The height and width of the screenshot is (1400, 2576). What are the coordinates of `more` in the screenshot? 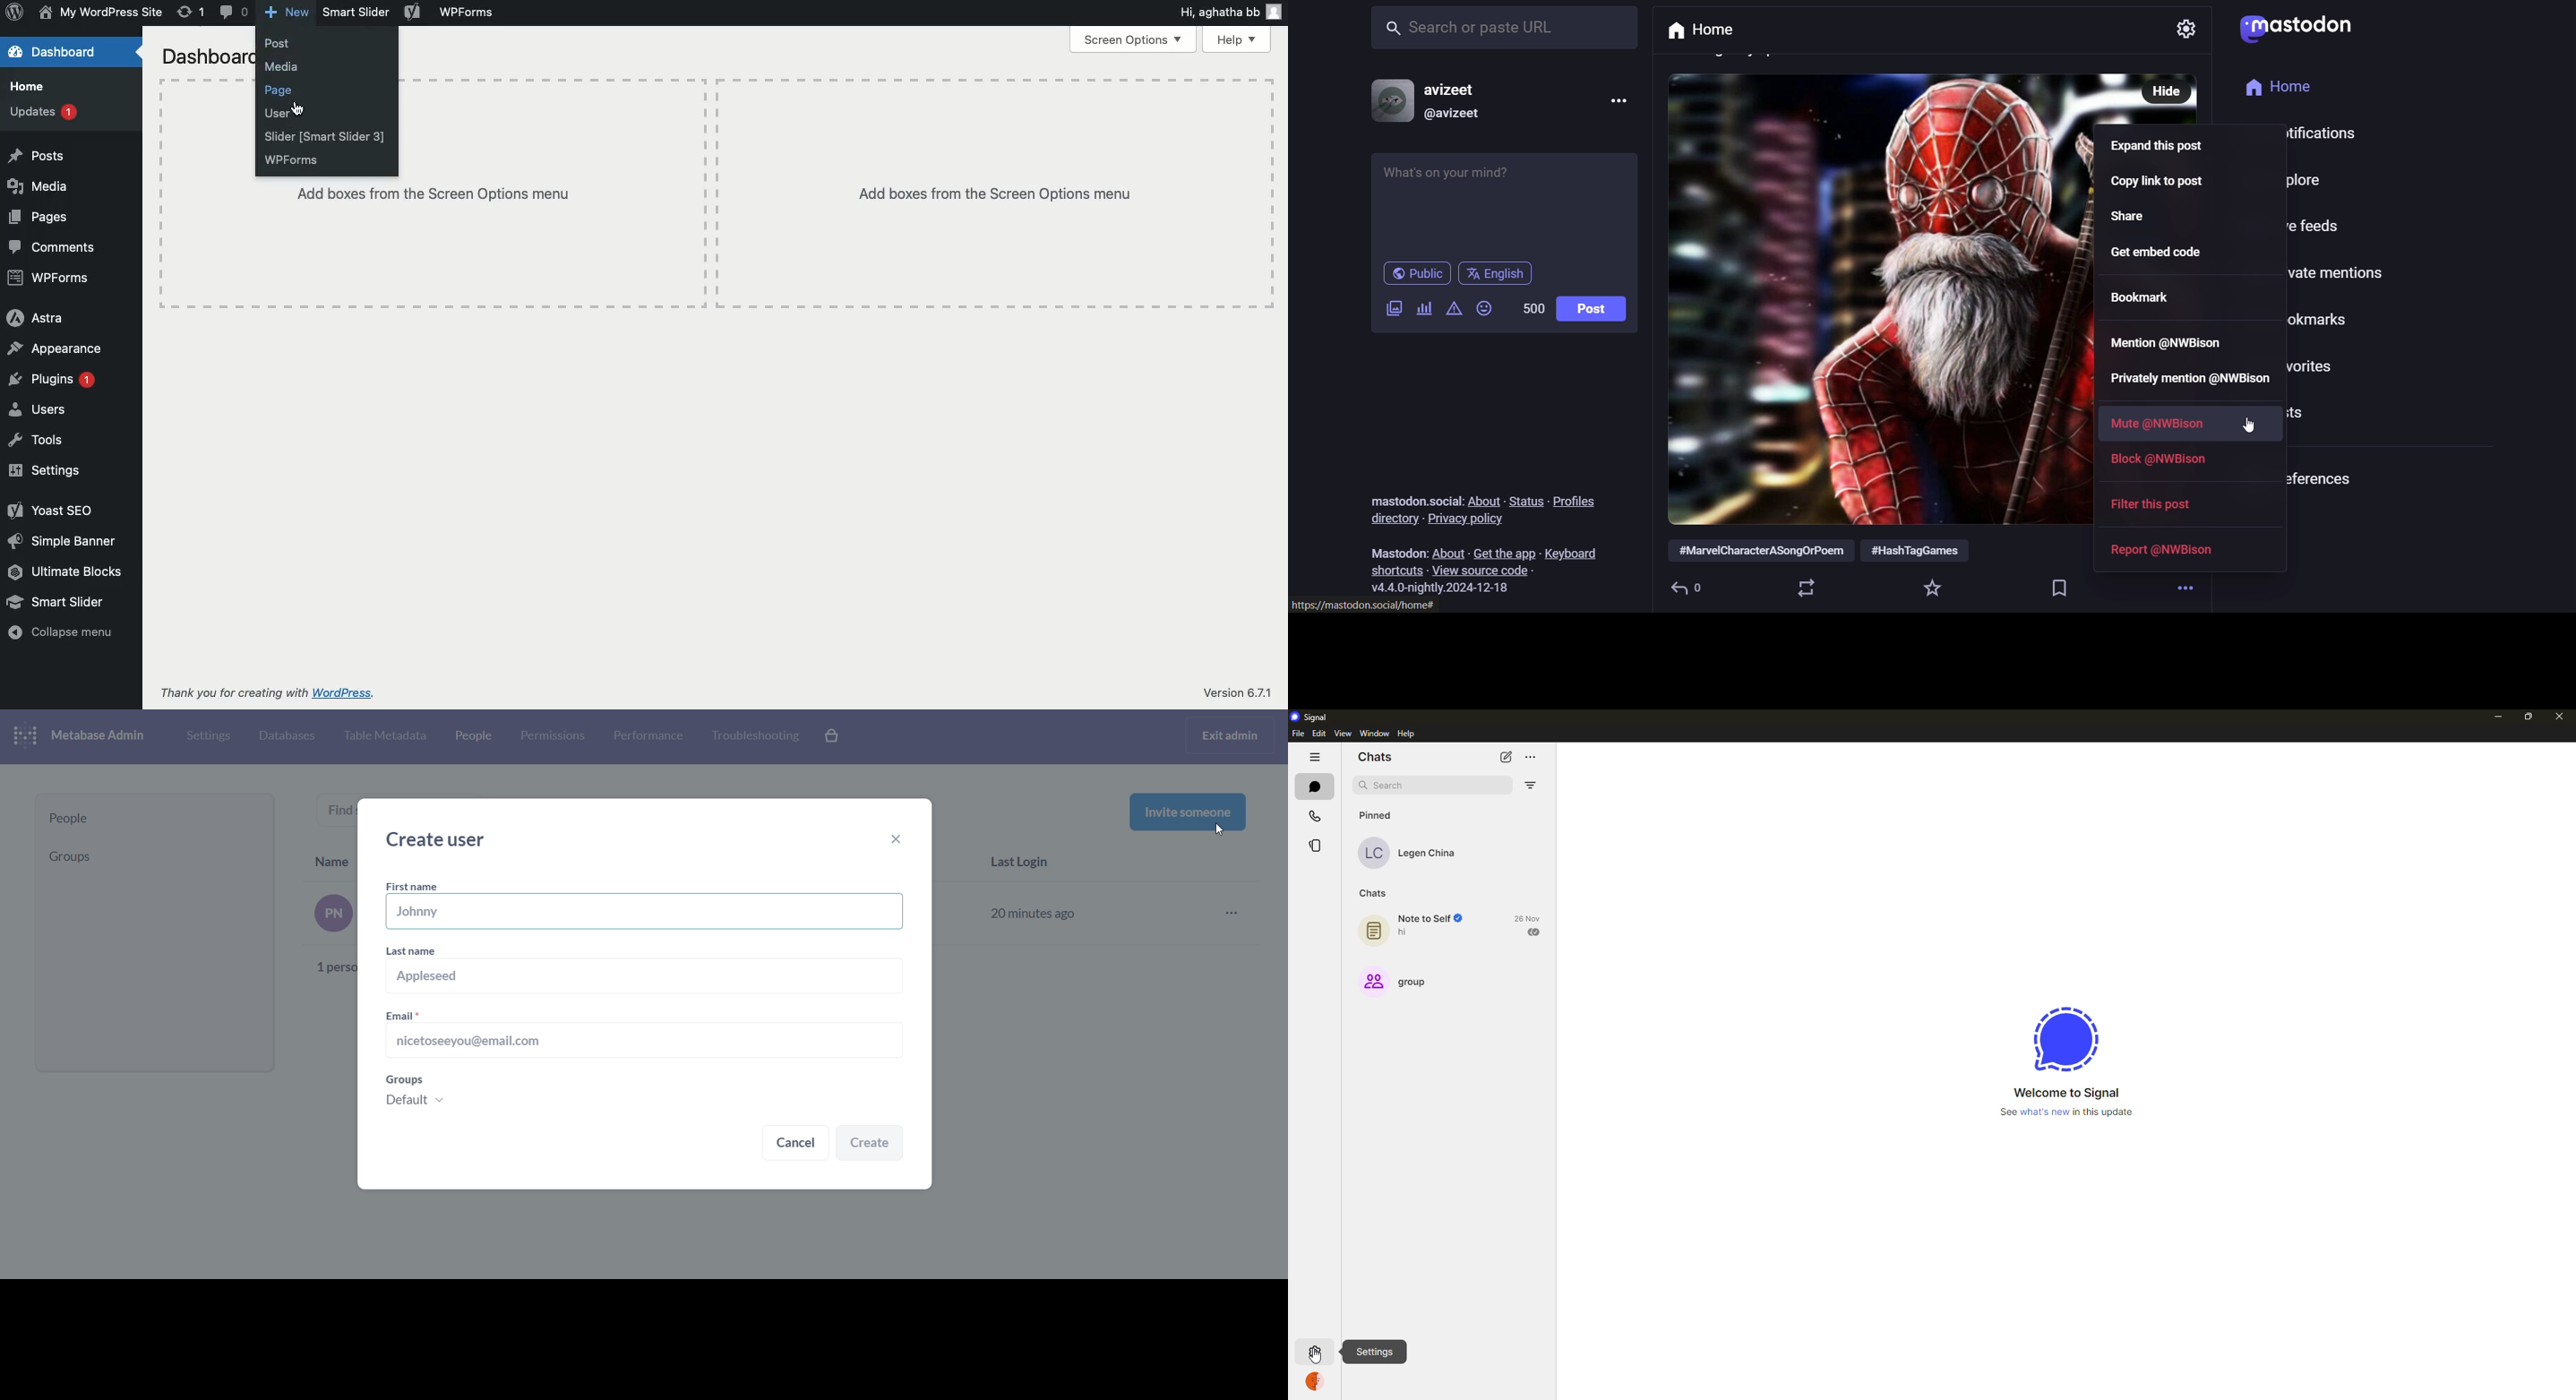 It's located at (1236, 914).